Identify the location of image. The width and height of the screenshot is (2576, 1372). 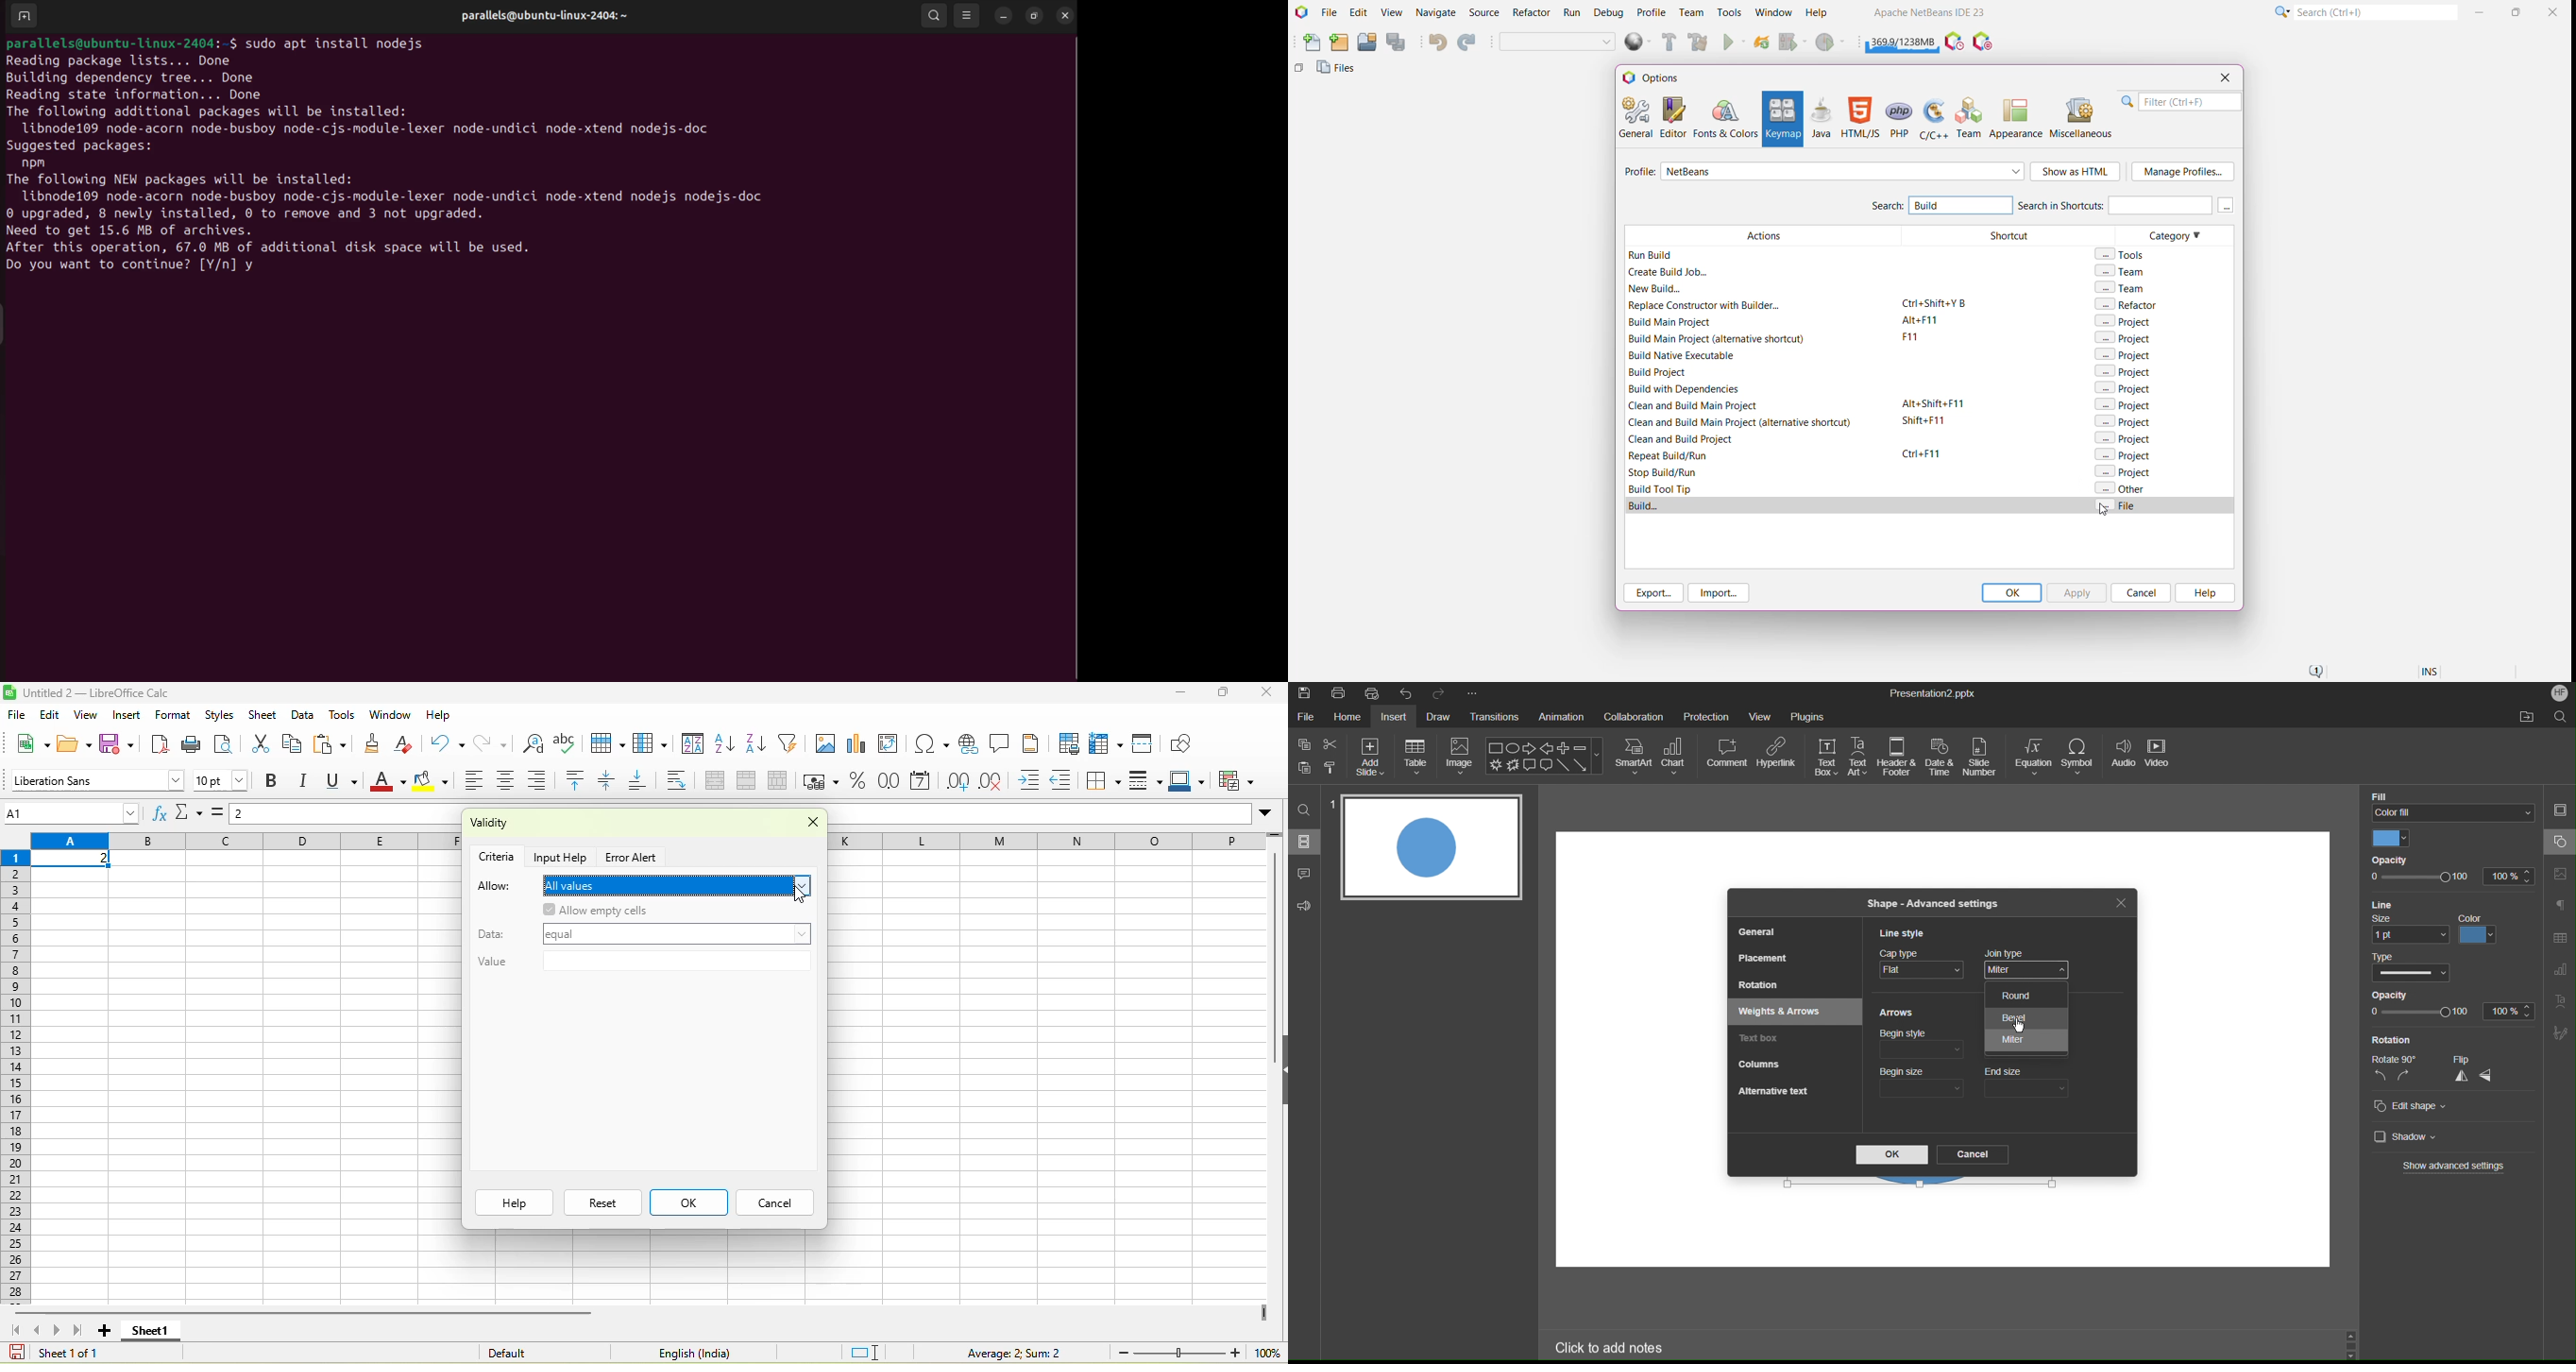
(824, 745).